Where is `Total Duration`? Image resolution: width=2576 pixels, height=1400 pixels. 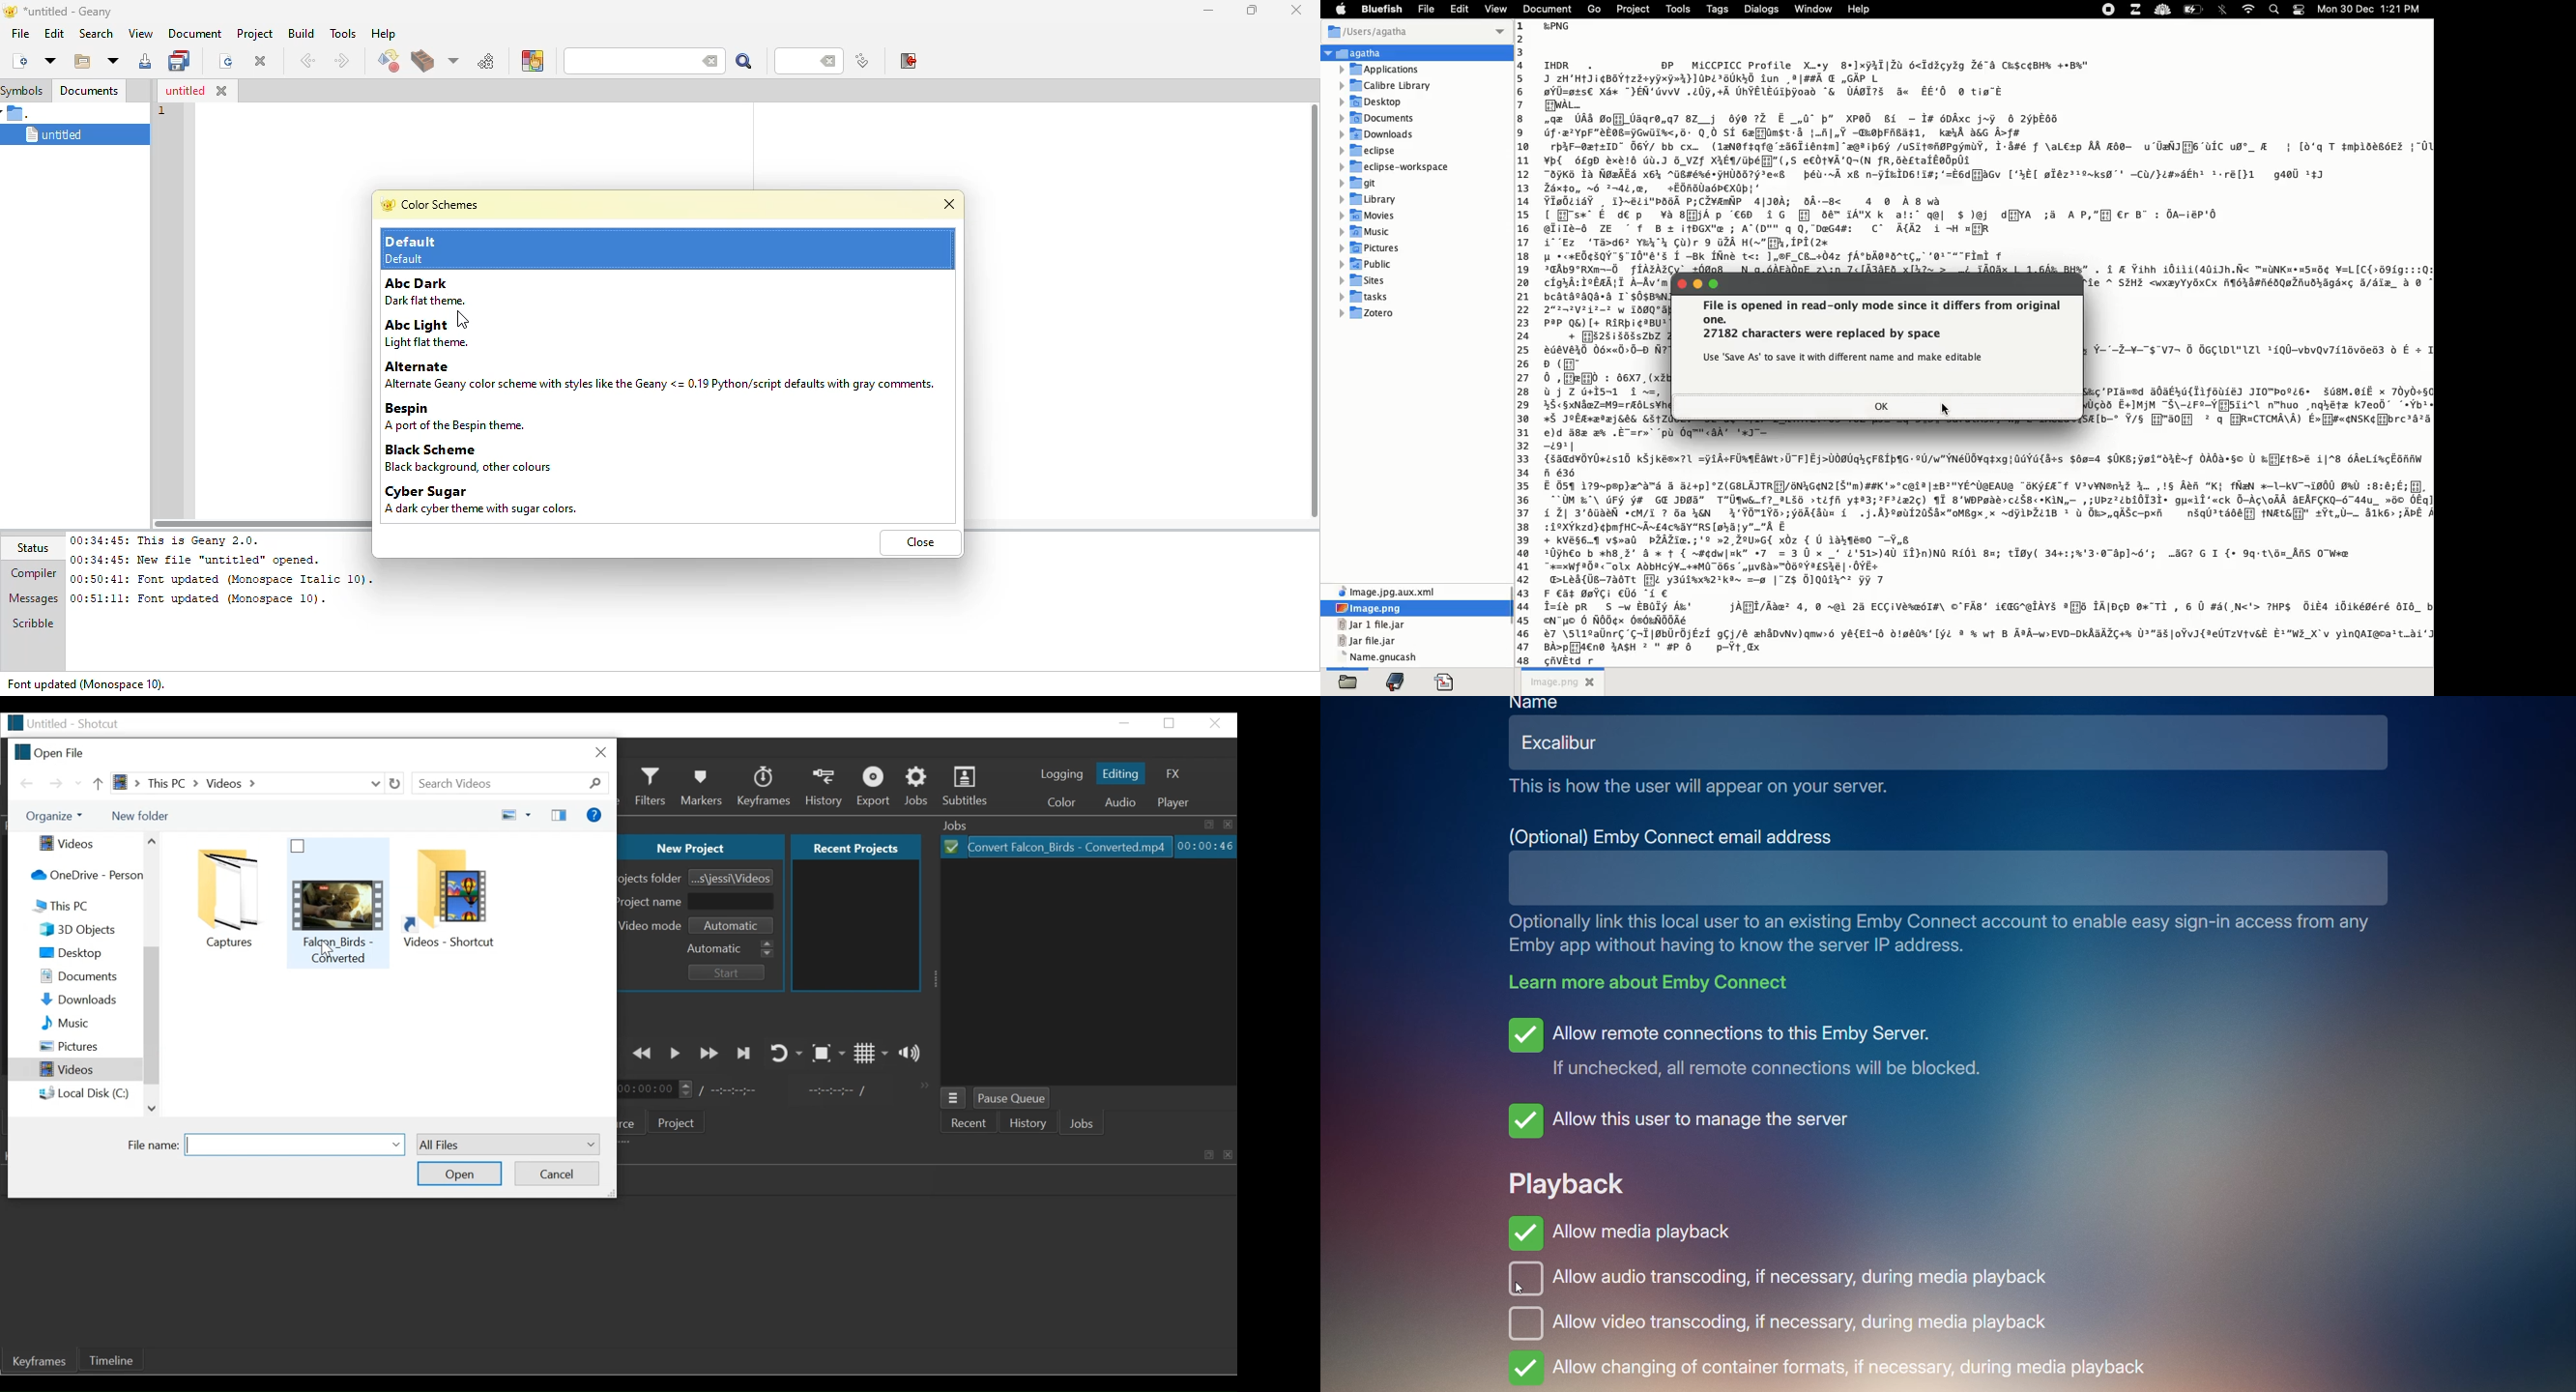 Total Duration is located at coordinates (731, 1092).